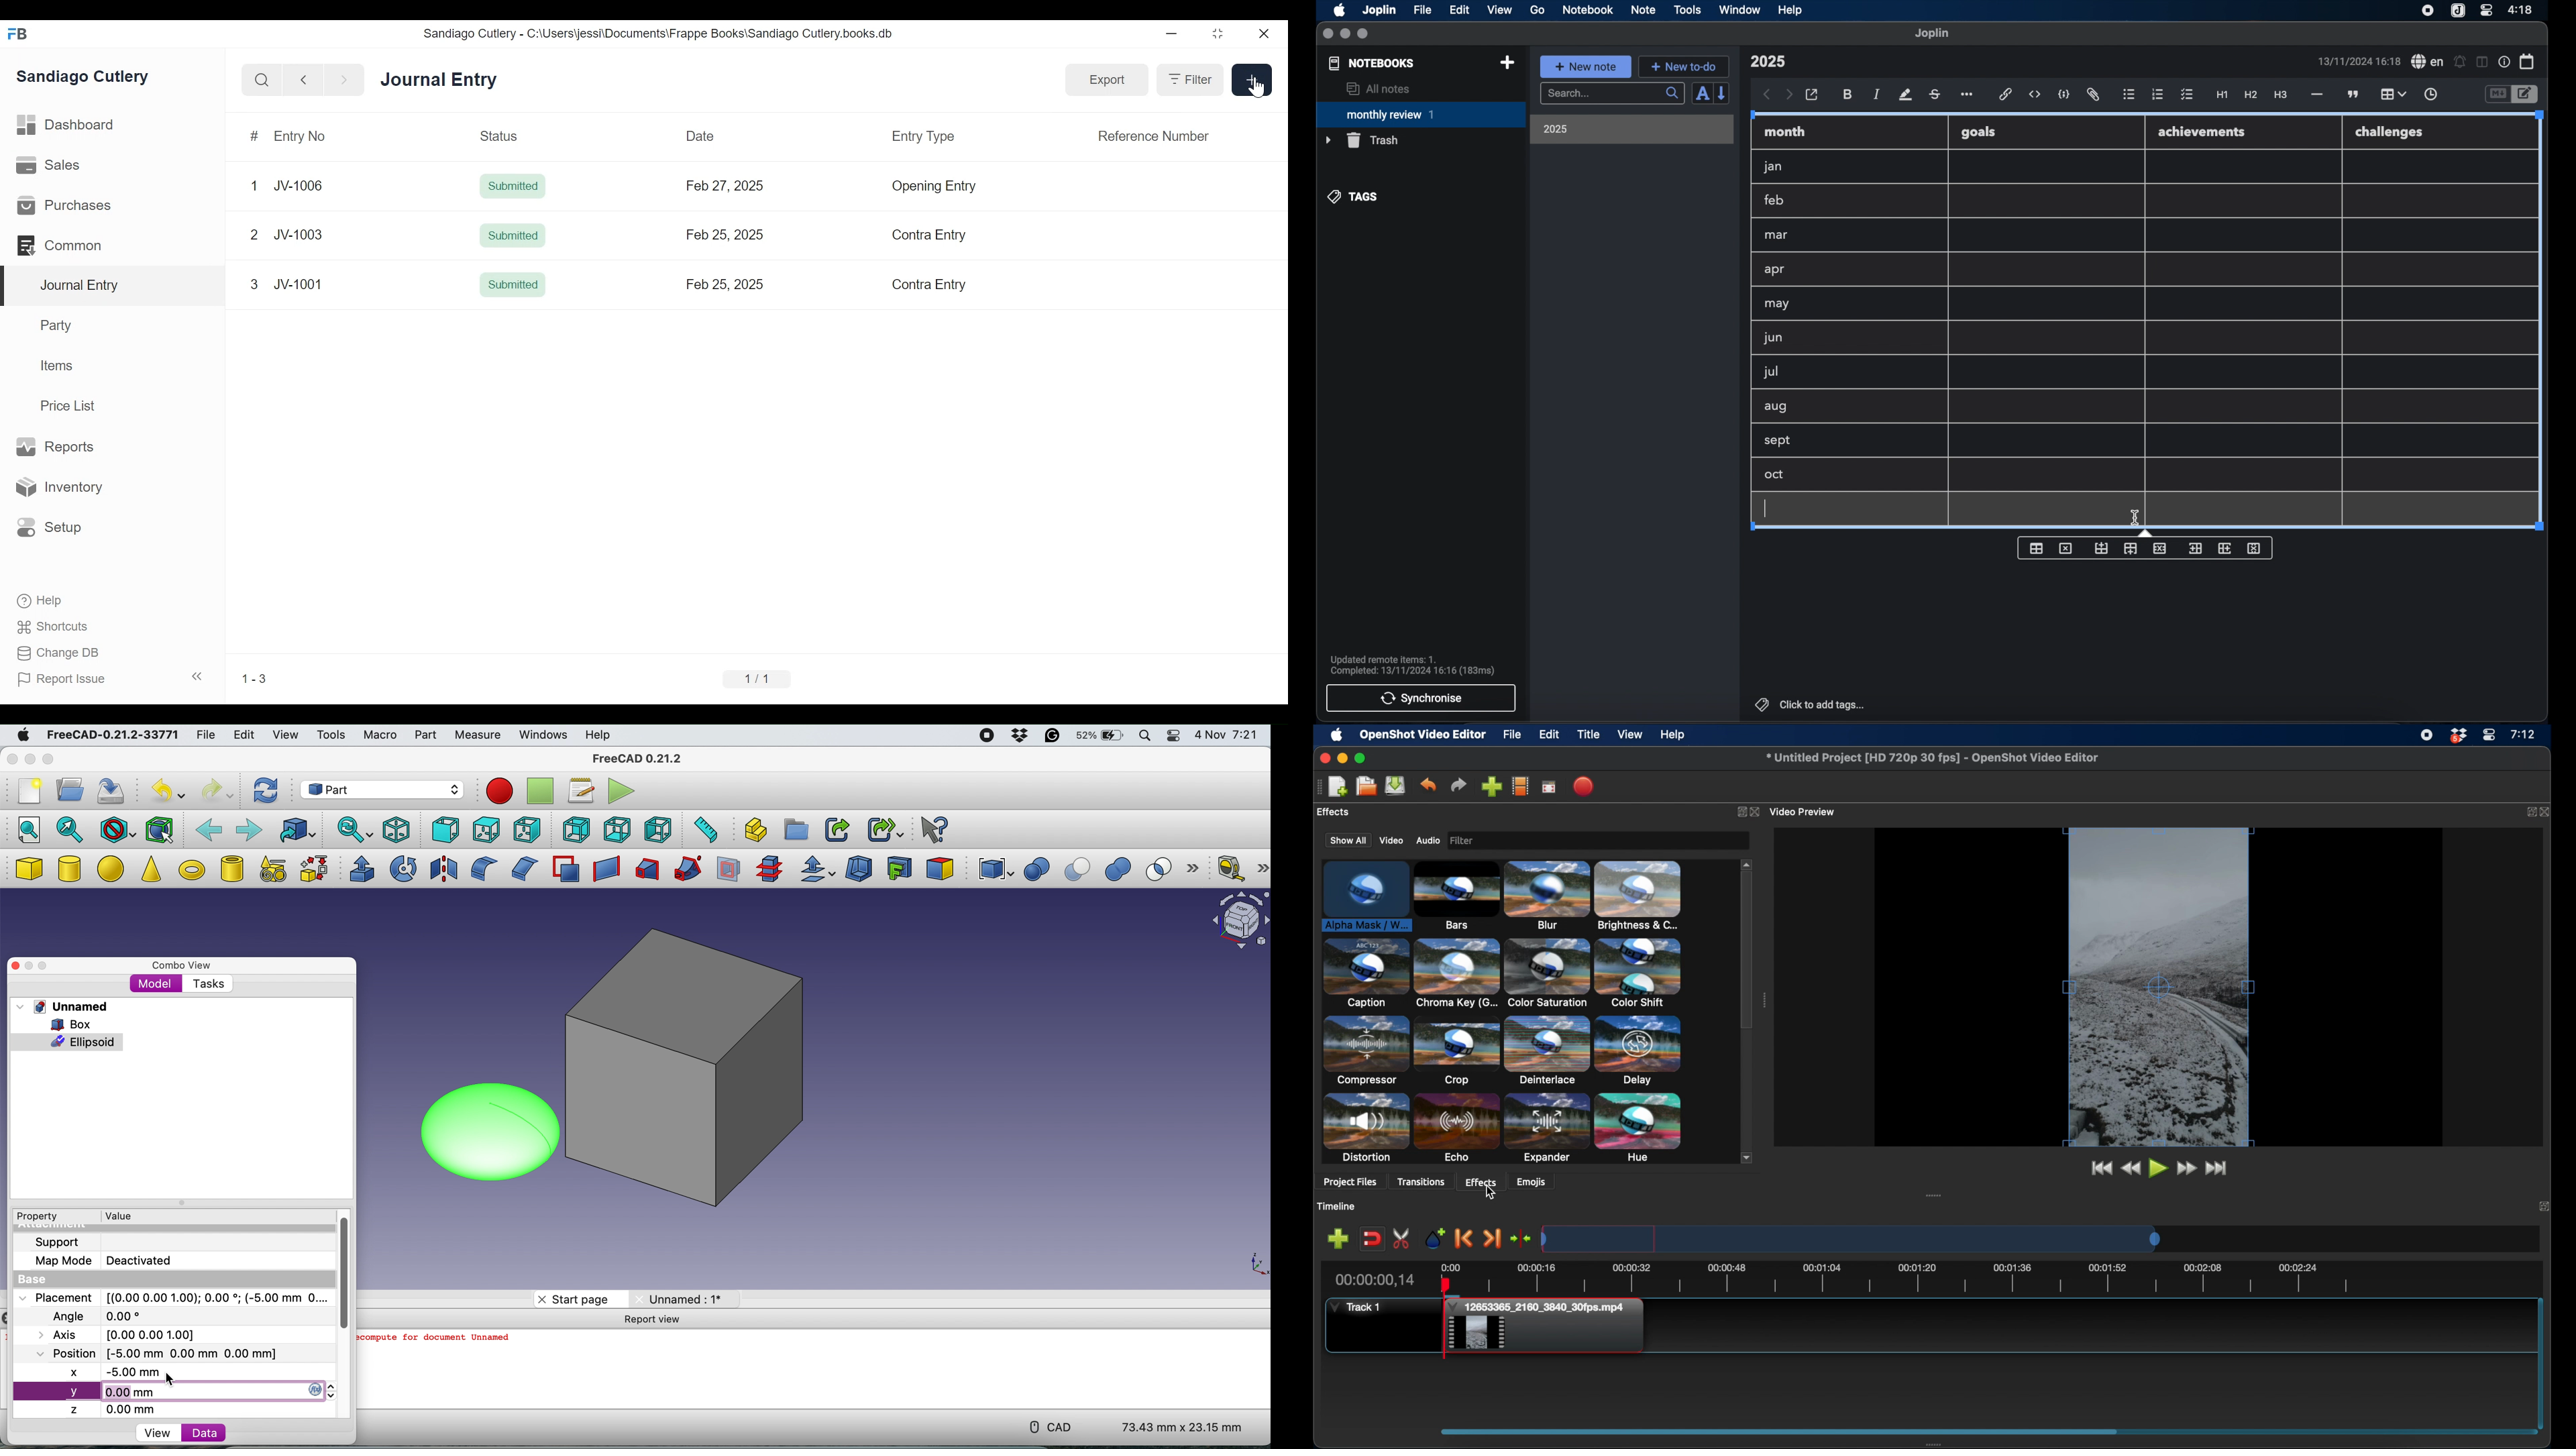  I want to click on fast forward, so click(2188, 1169).